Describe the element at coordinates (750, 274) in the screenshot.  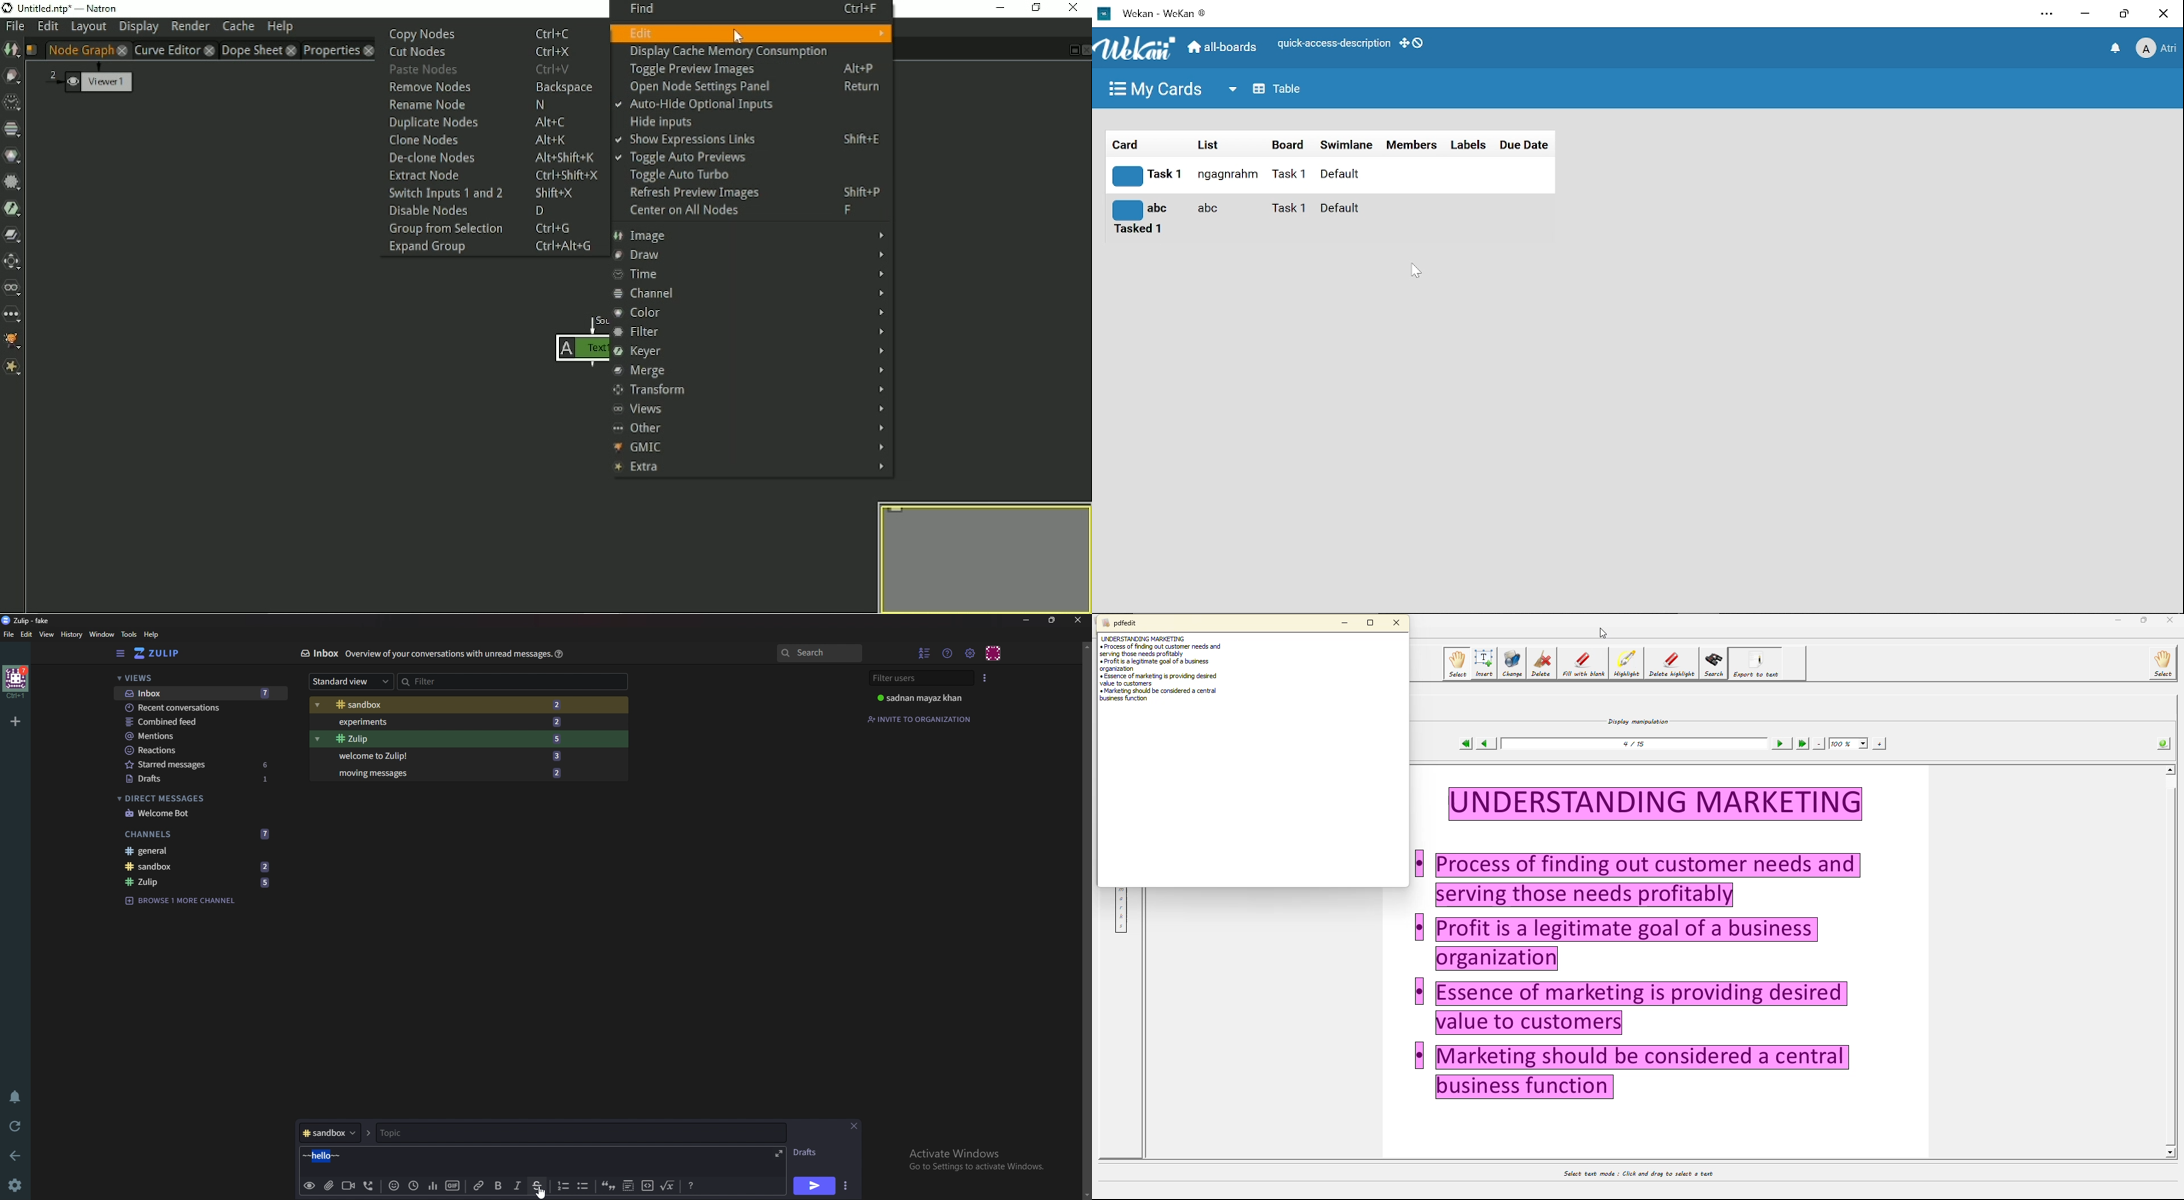
I see `Time` at that location.